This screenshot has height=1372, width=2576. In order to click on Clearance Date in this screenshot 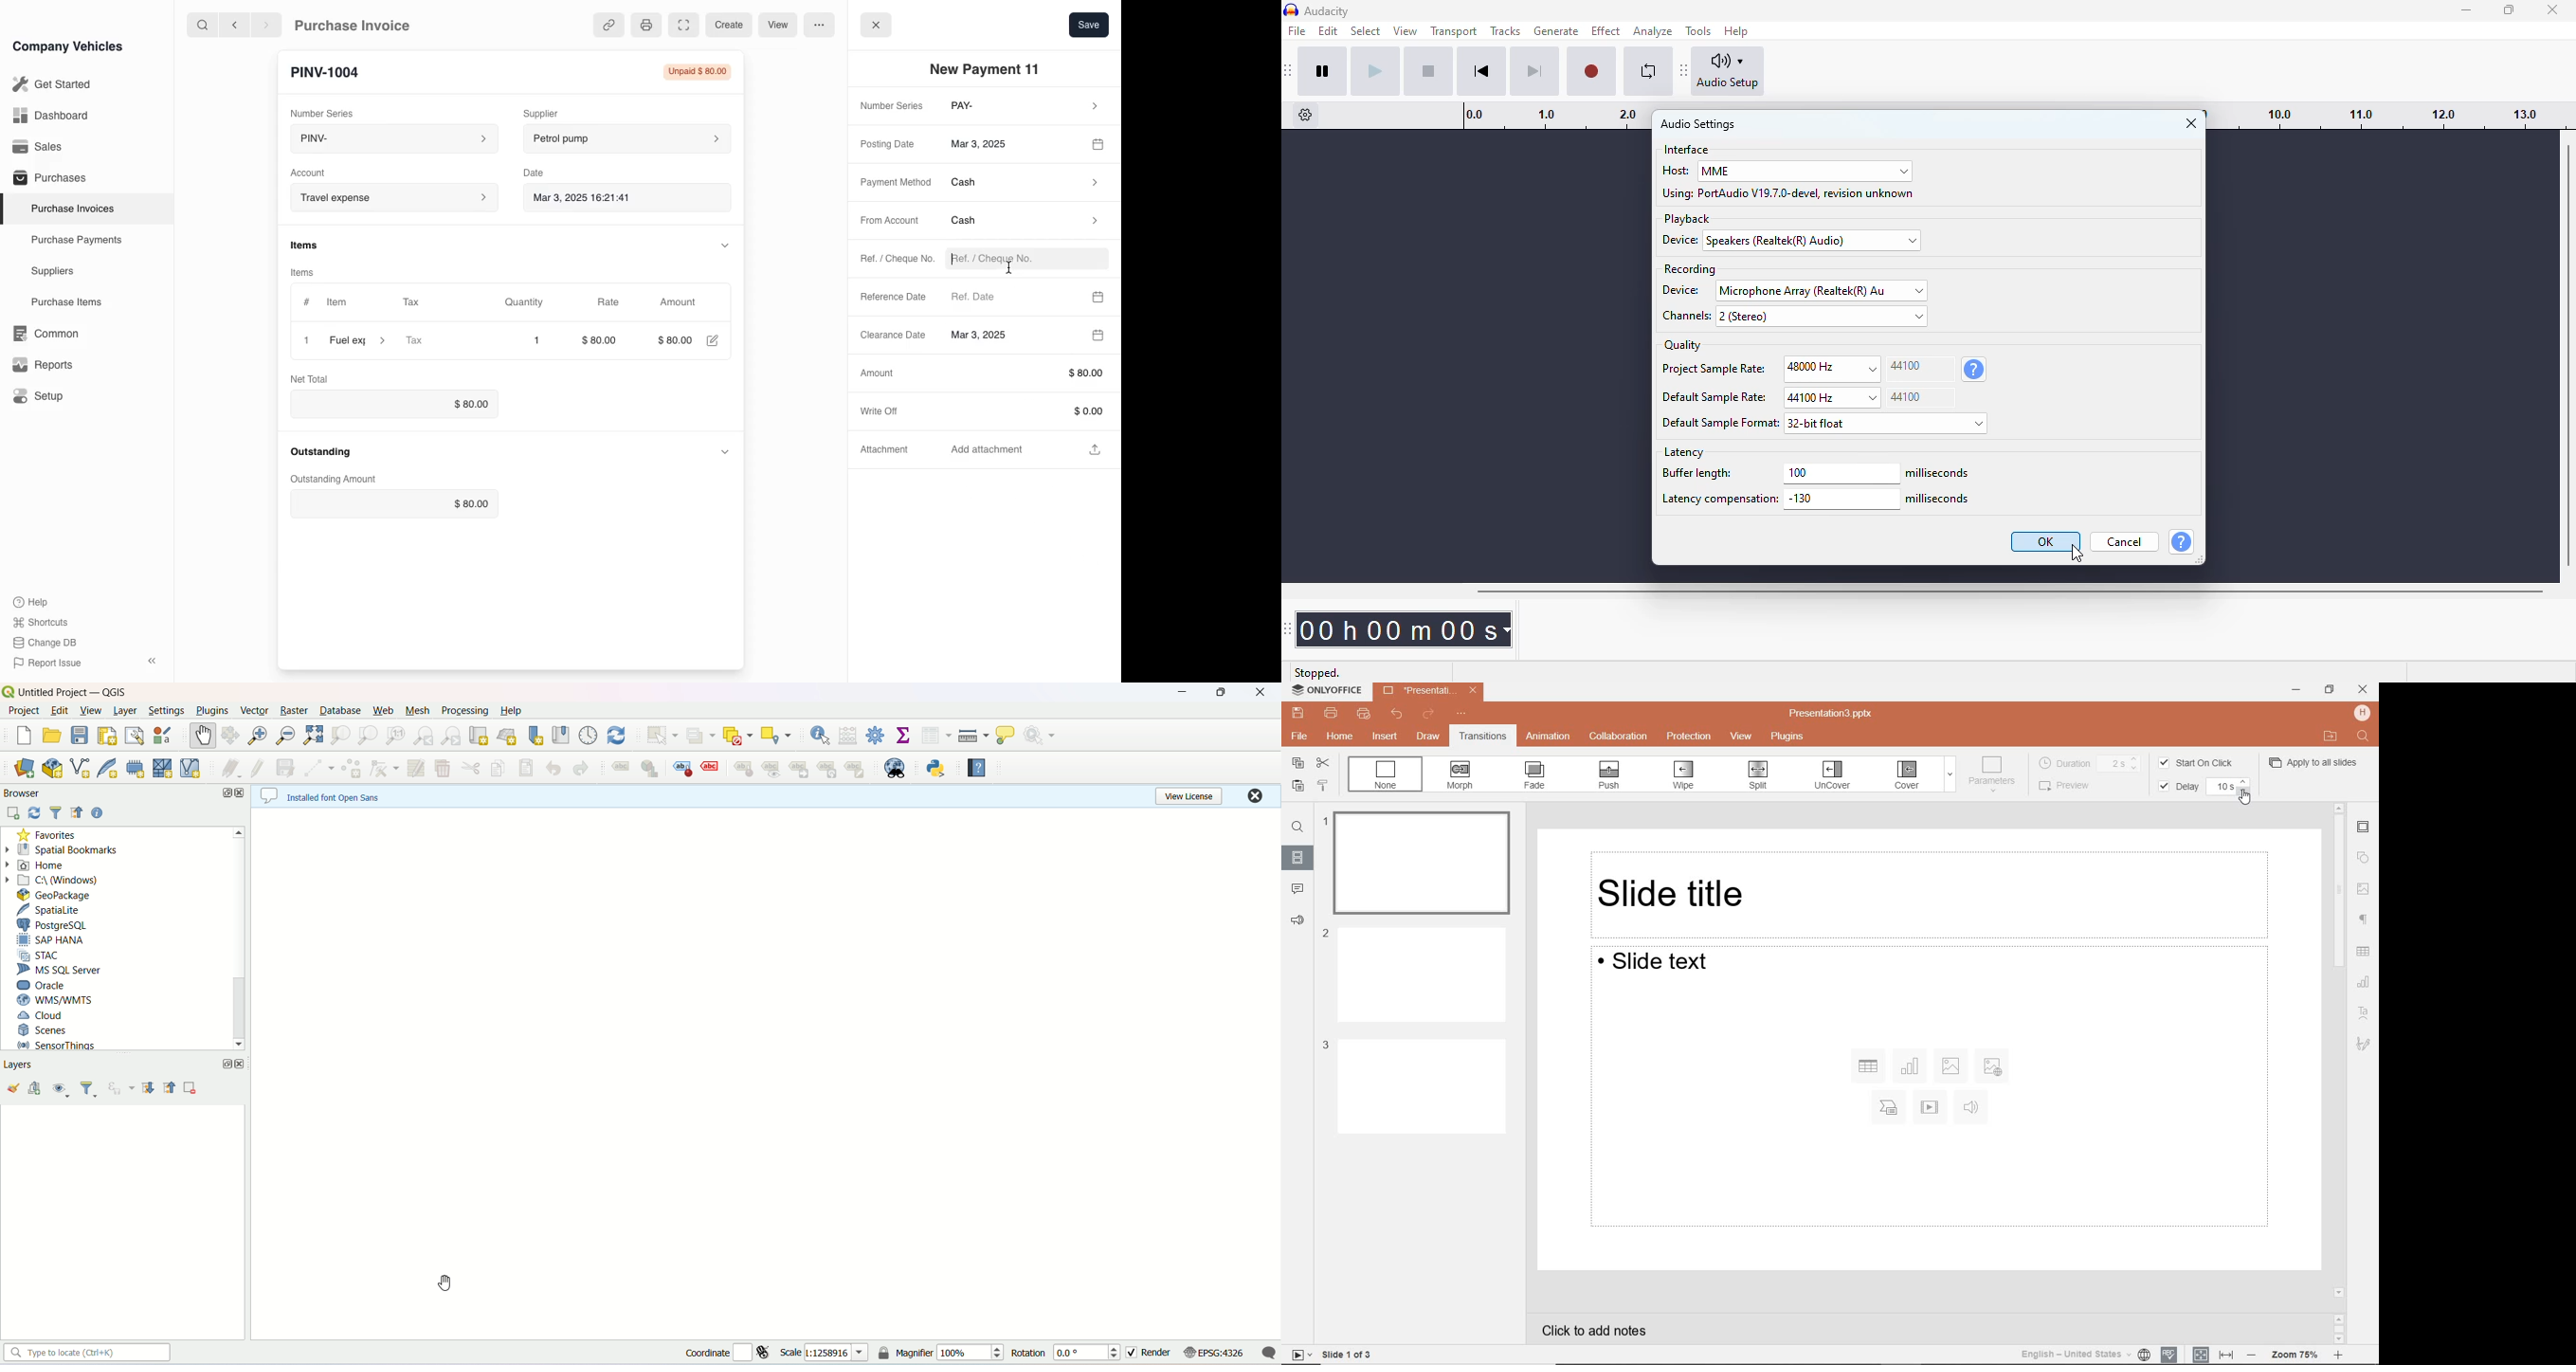, I will do `click(888, 337)`.